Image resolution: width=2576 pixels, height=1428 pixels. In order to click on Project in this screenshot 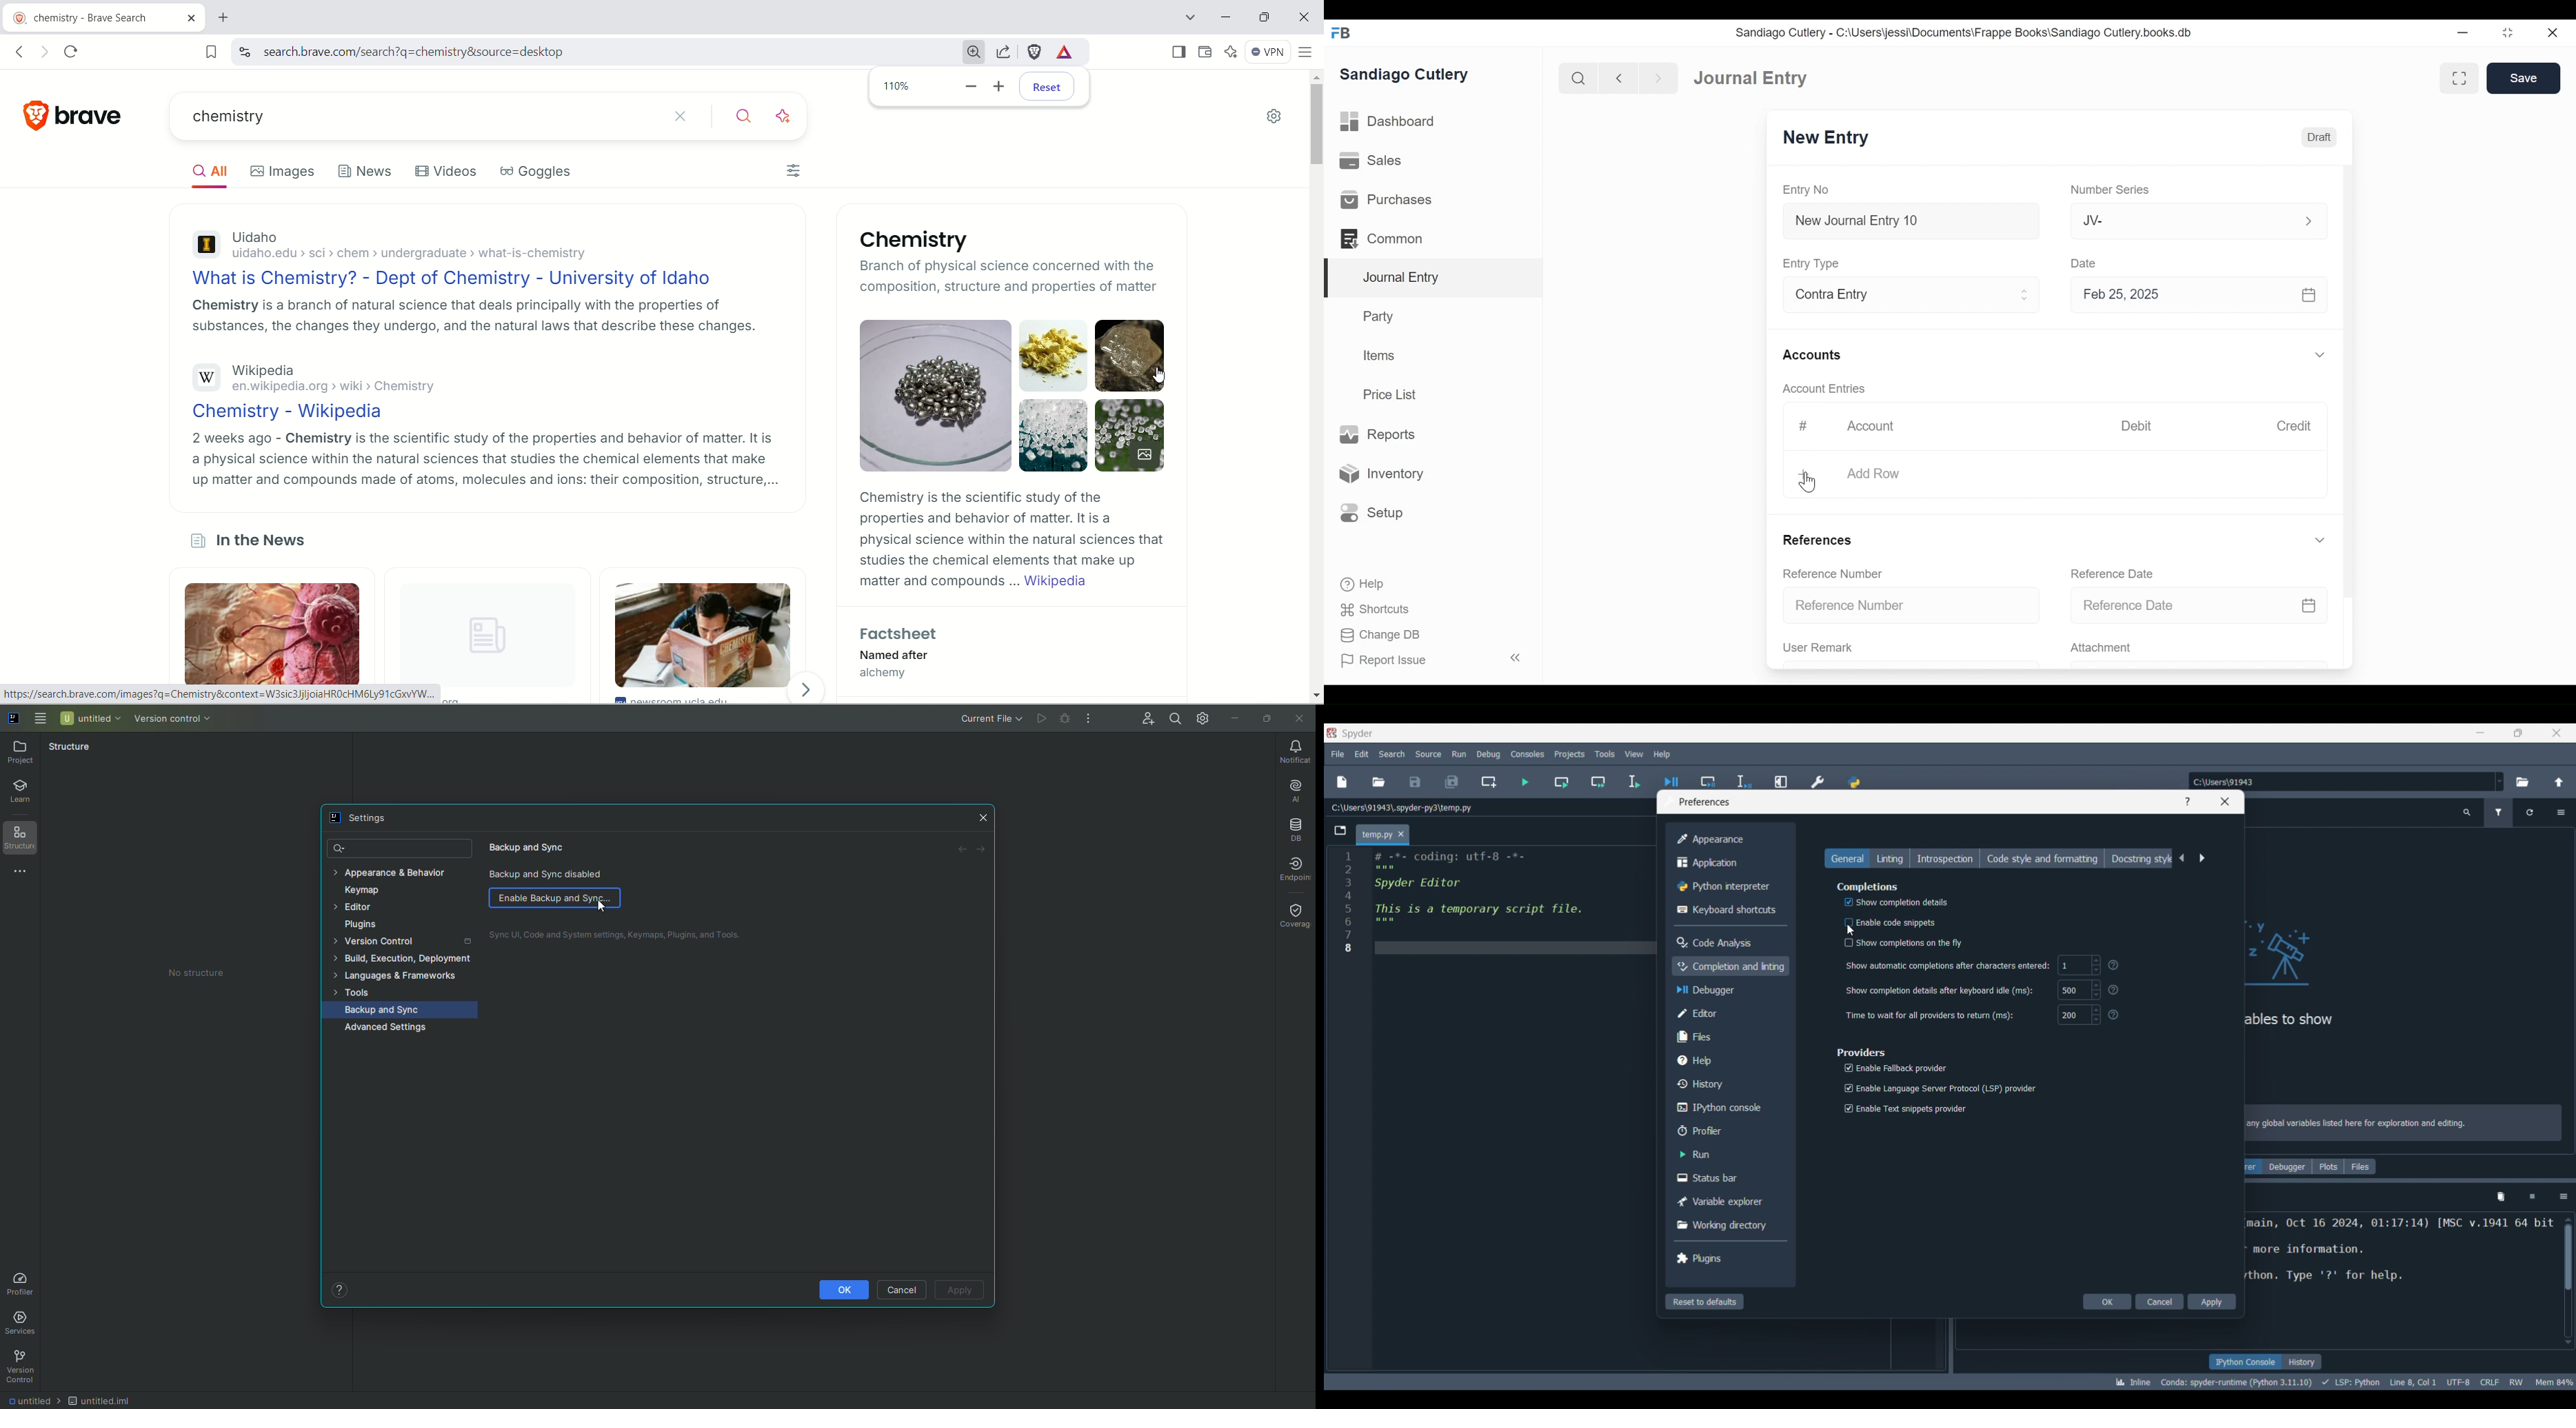, I will do `click(23, 752)`.